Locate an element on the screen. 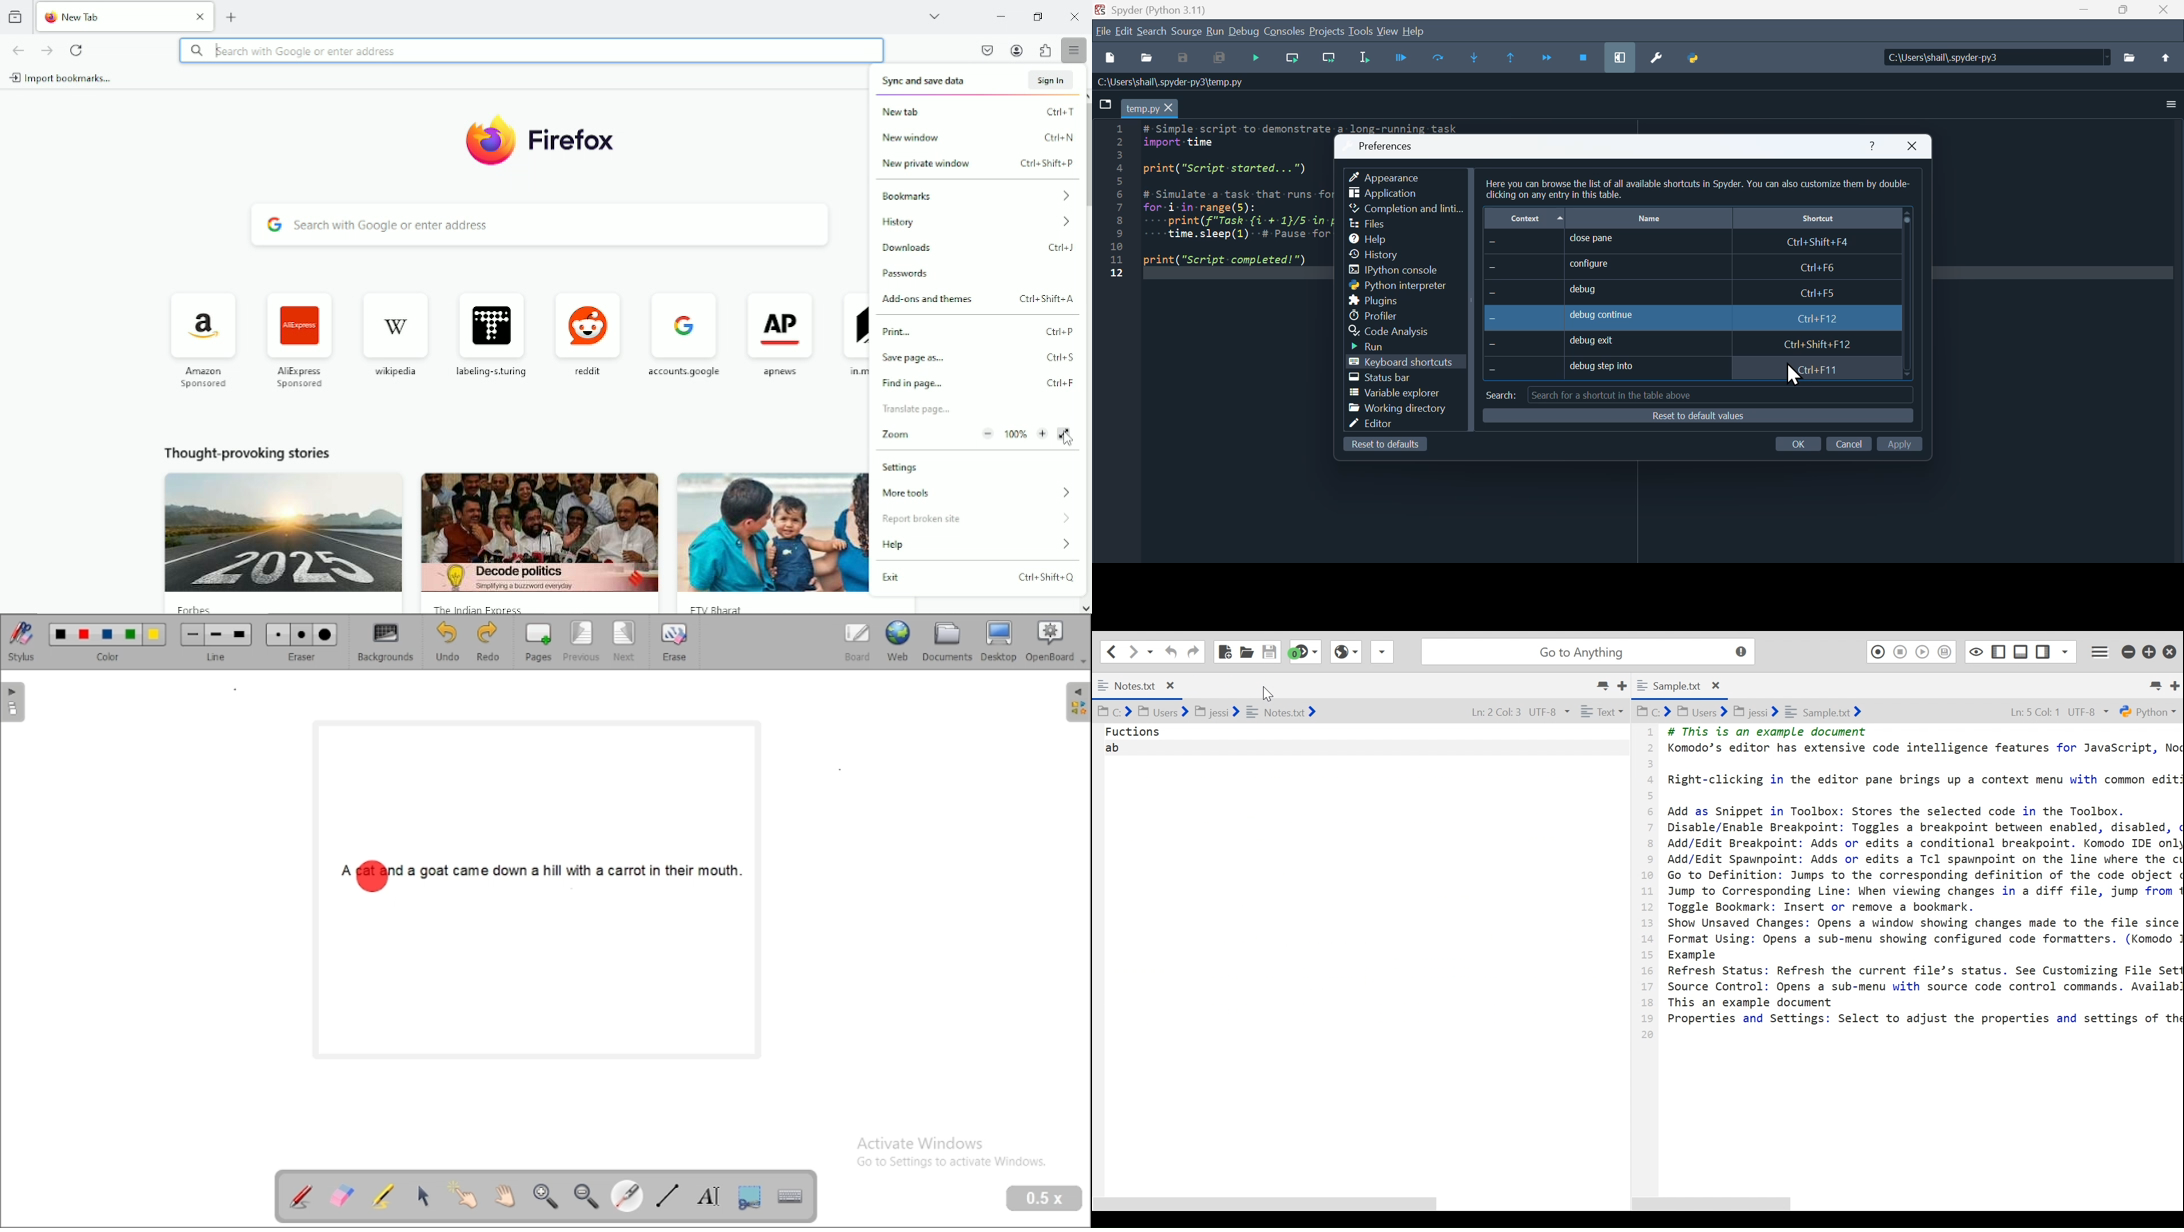 This screenshot has height=1232, width=2184. help is located at coordinates (1422, 31).